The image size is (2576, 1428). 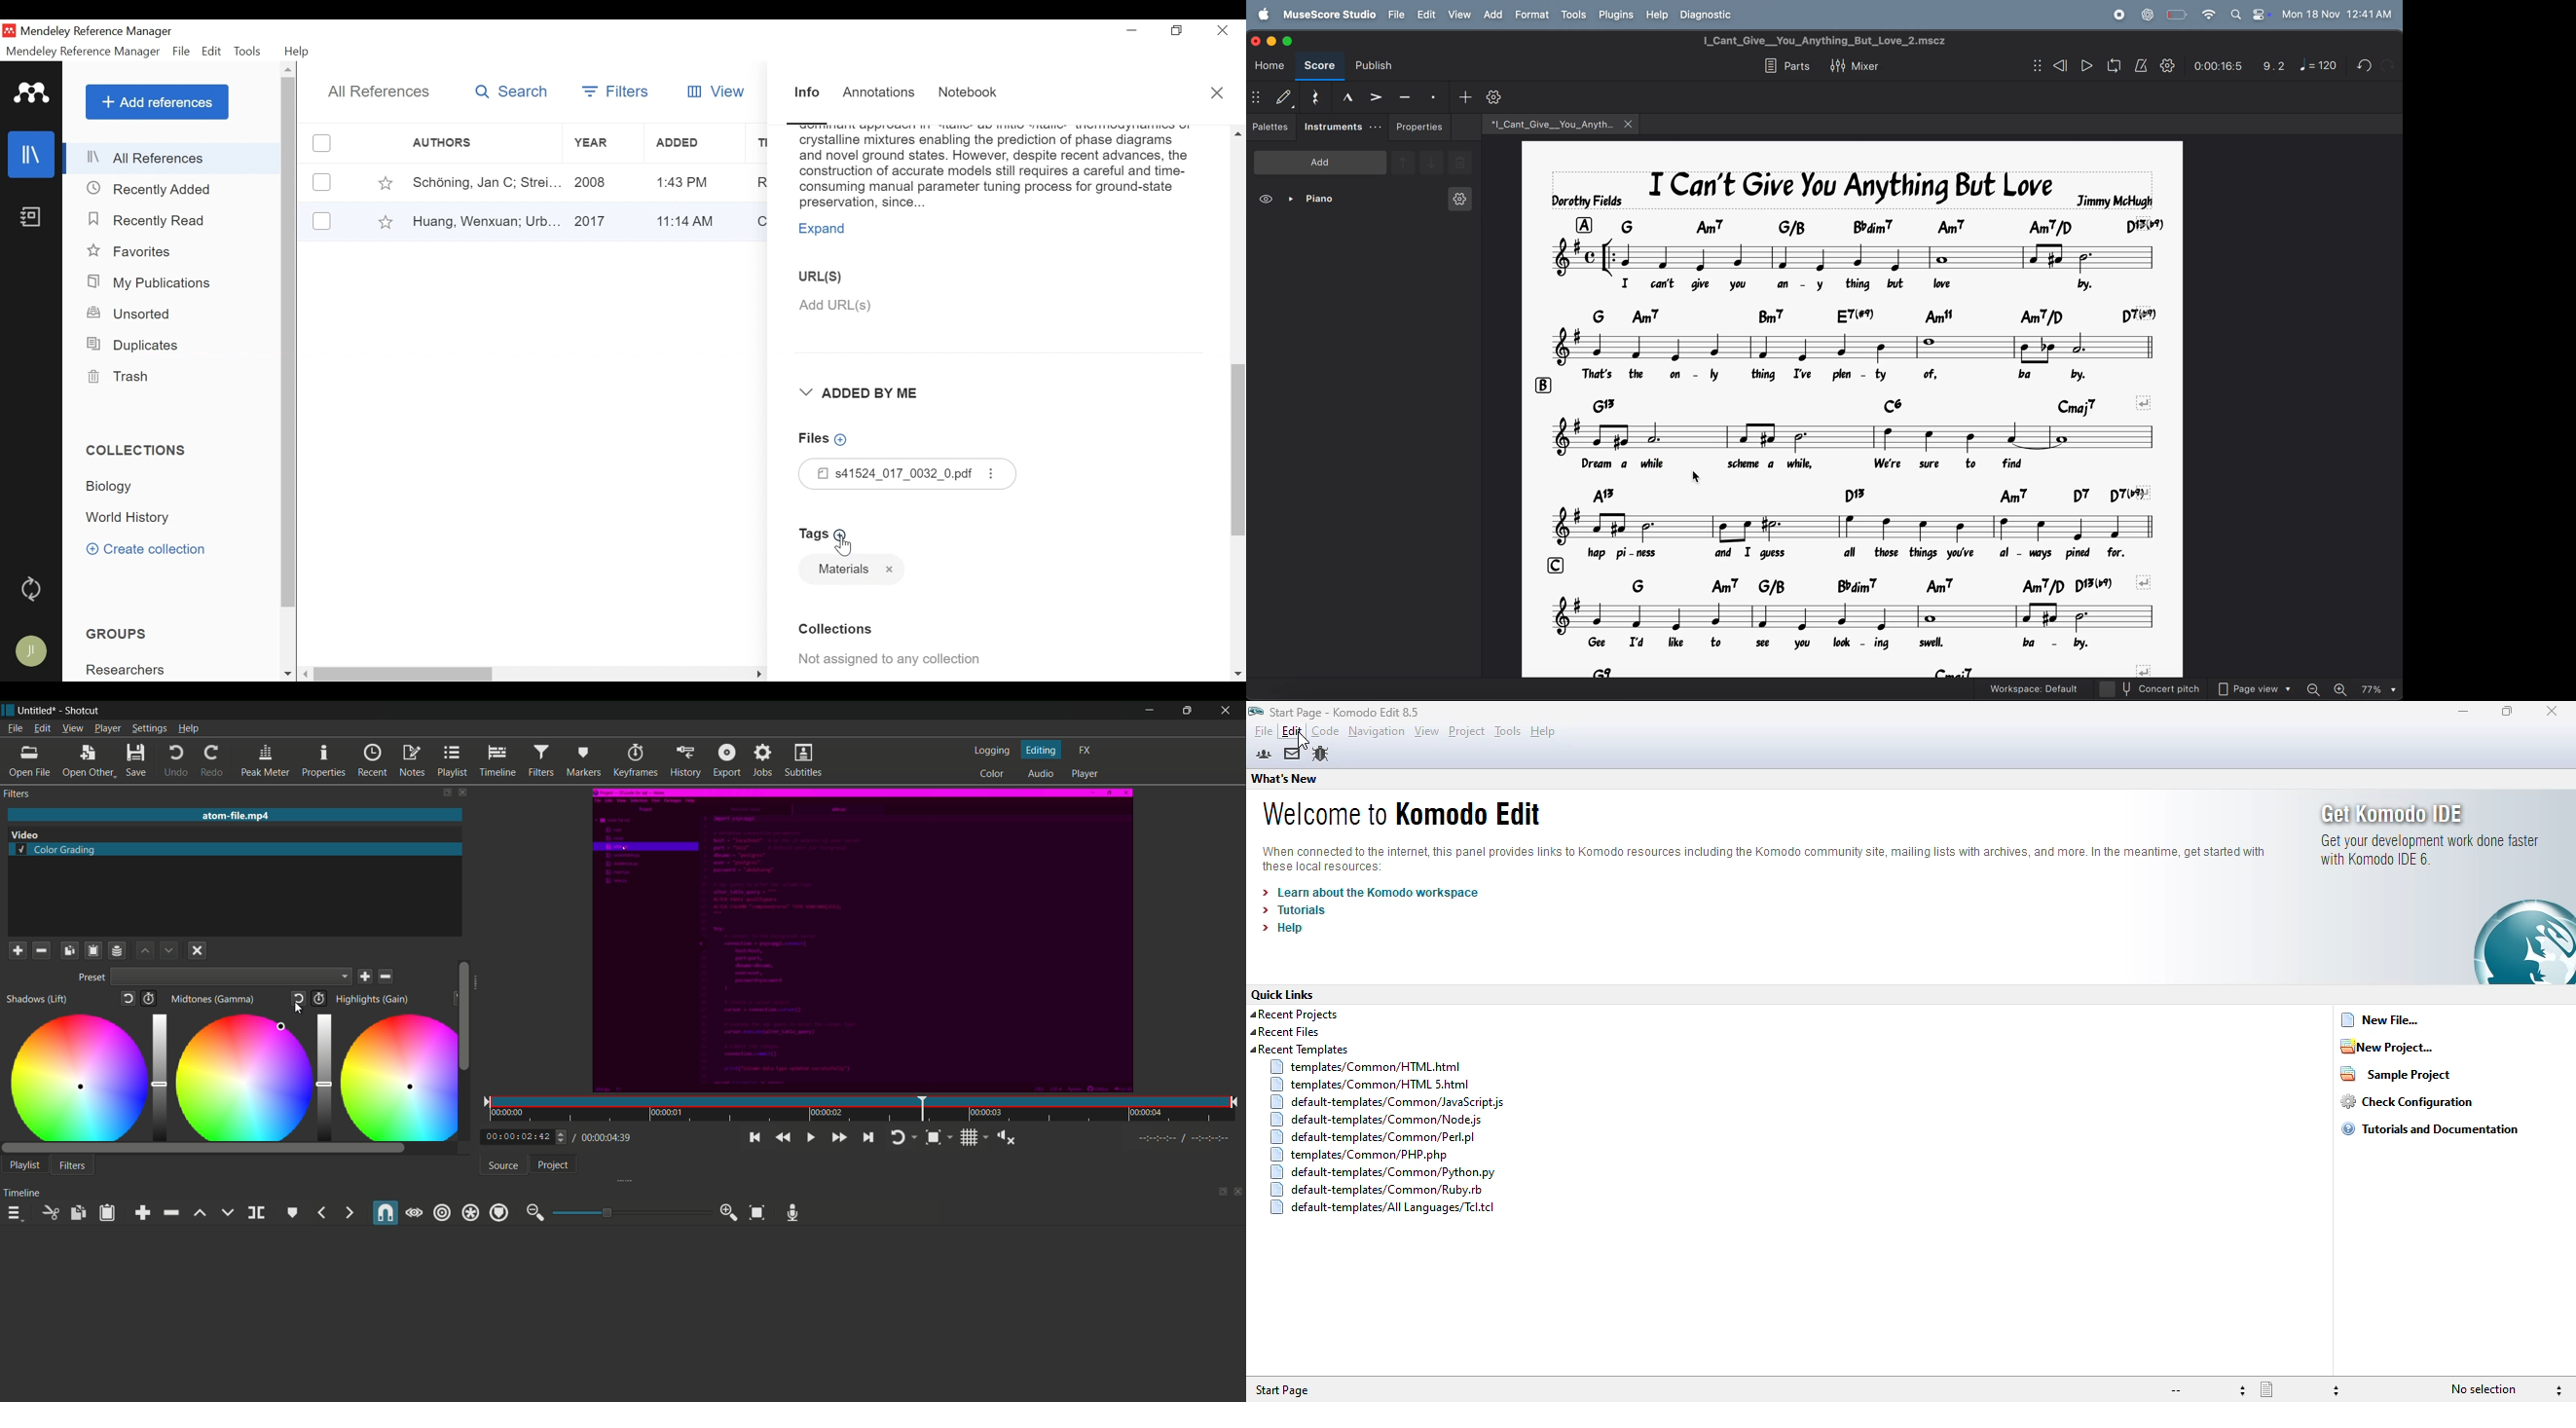 I want to click on minimize, so click(x=1133, y=31).